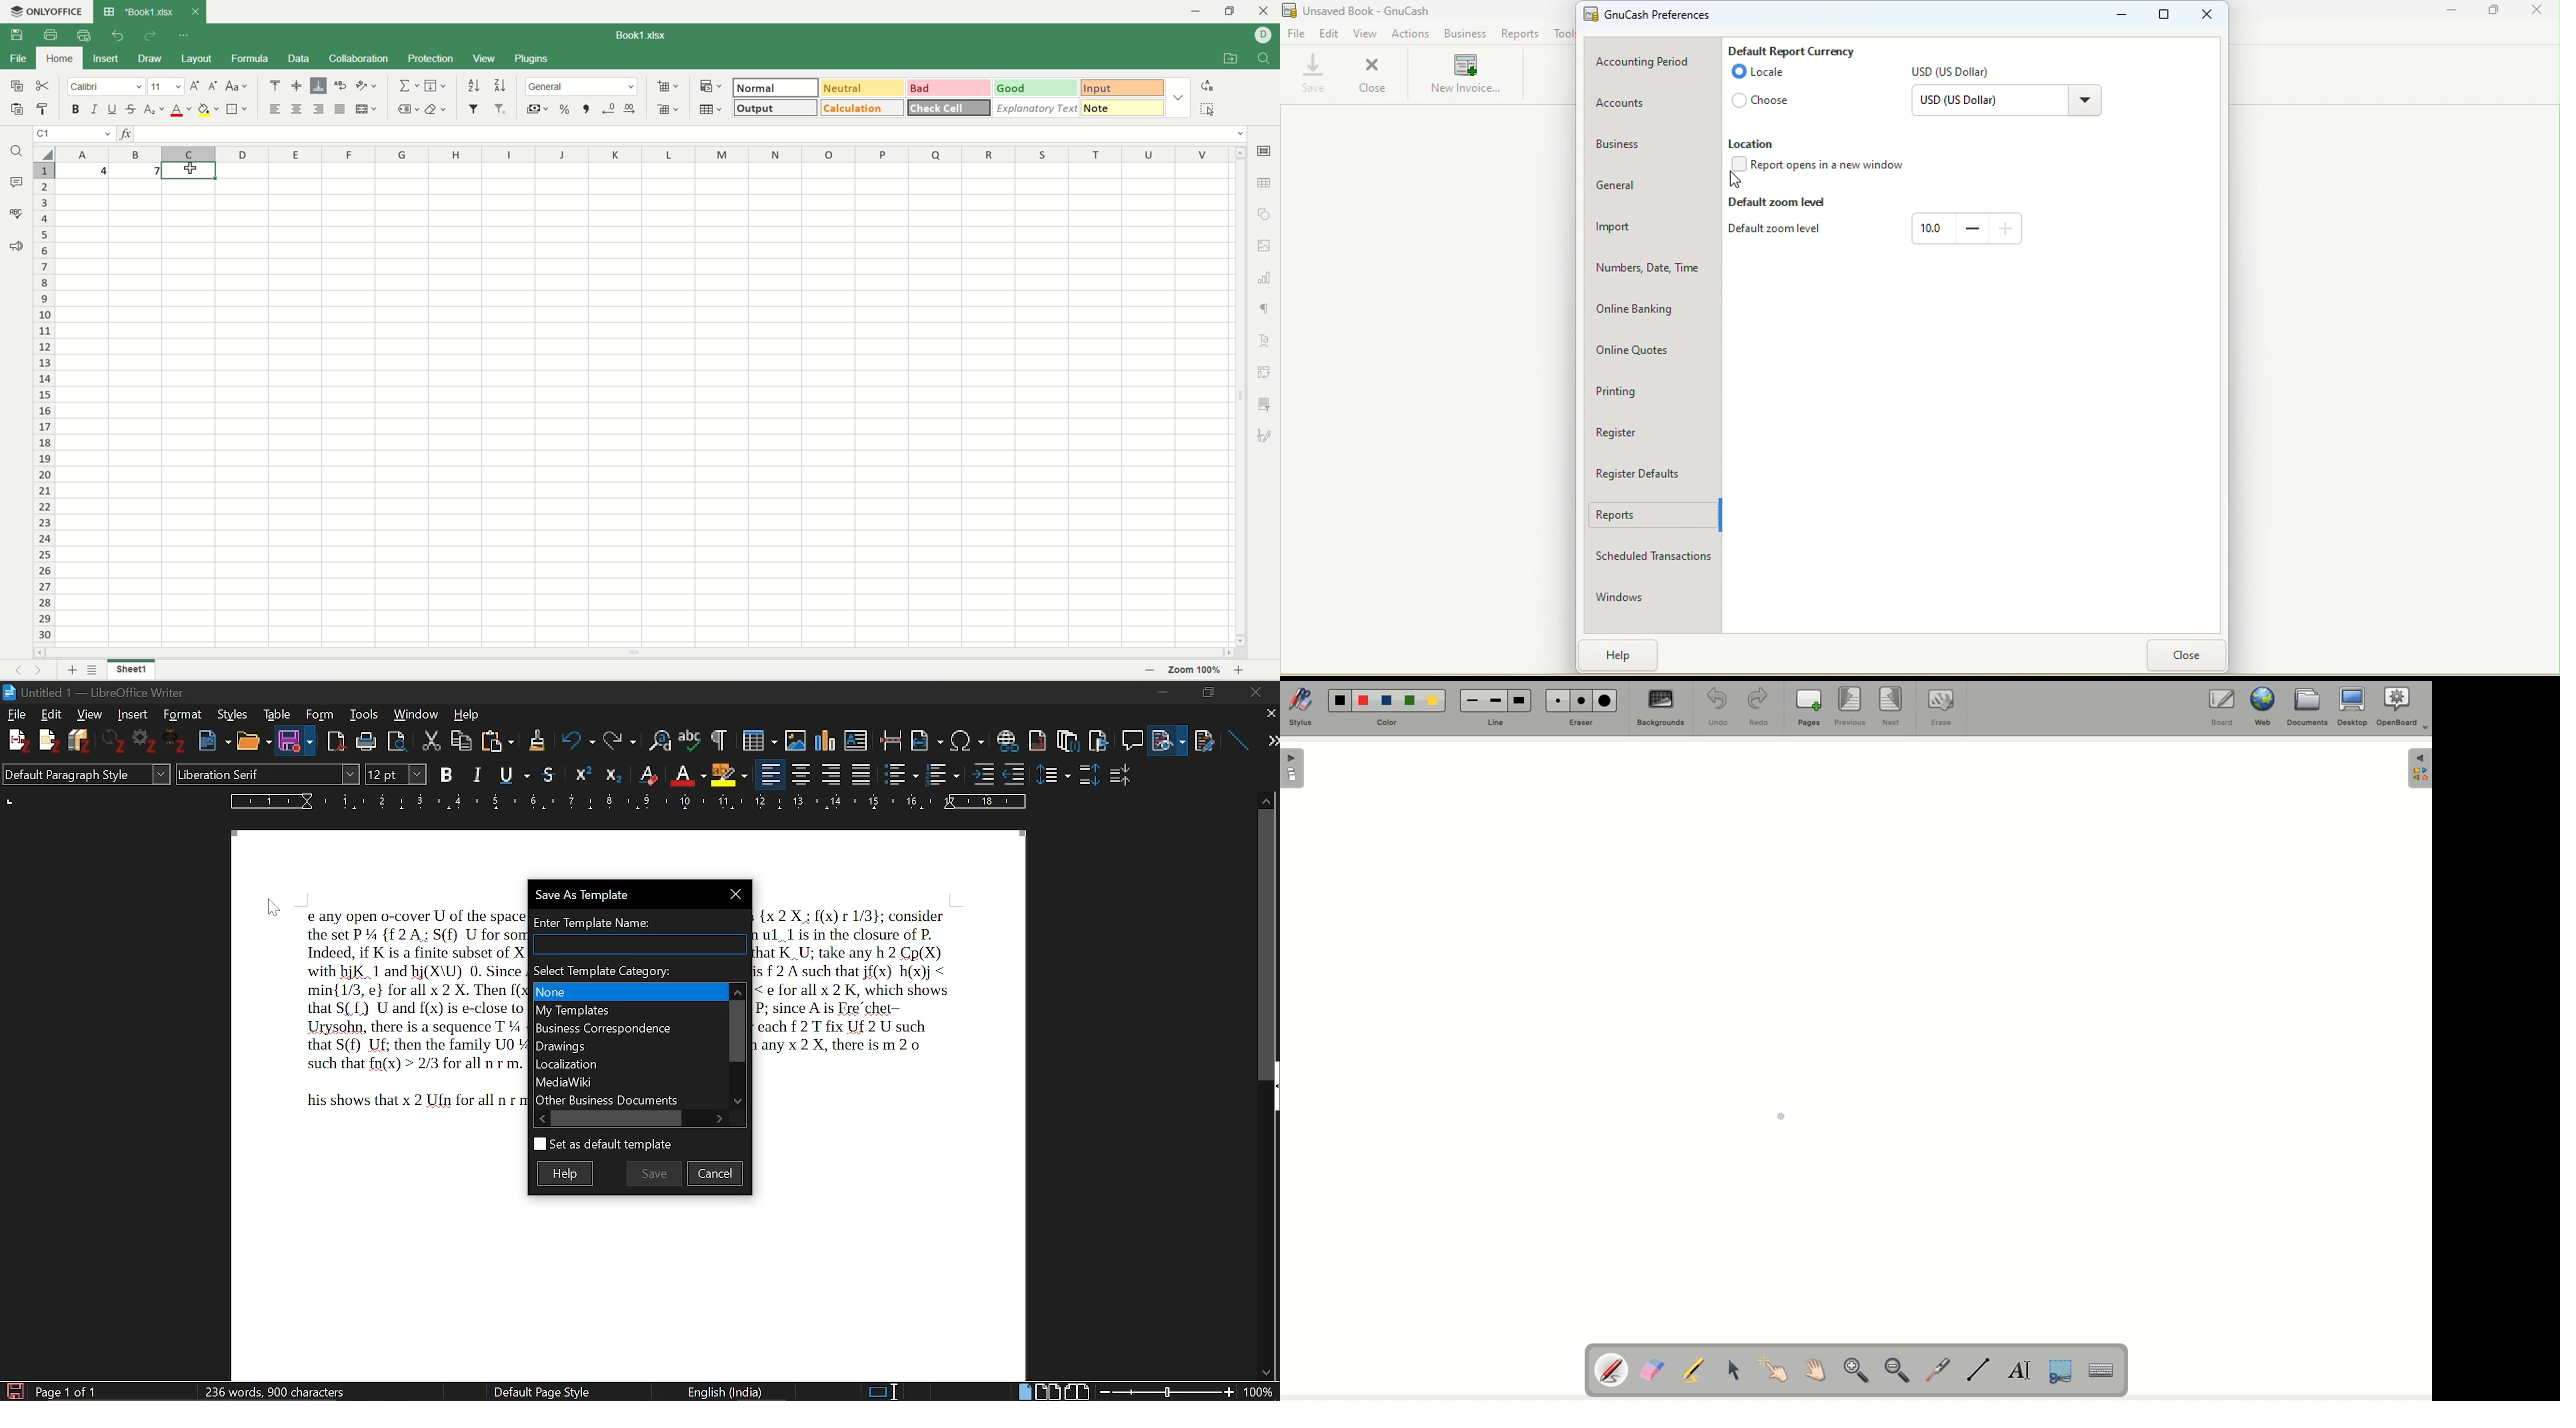 This screenshot has height=1428, width=2576. What do you see at coordinates (983, 773) in the screenshot?
I see `` at bounding box center [983, 773].